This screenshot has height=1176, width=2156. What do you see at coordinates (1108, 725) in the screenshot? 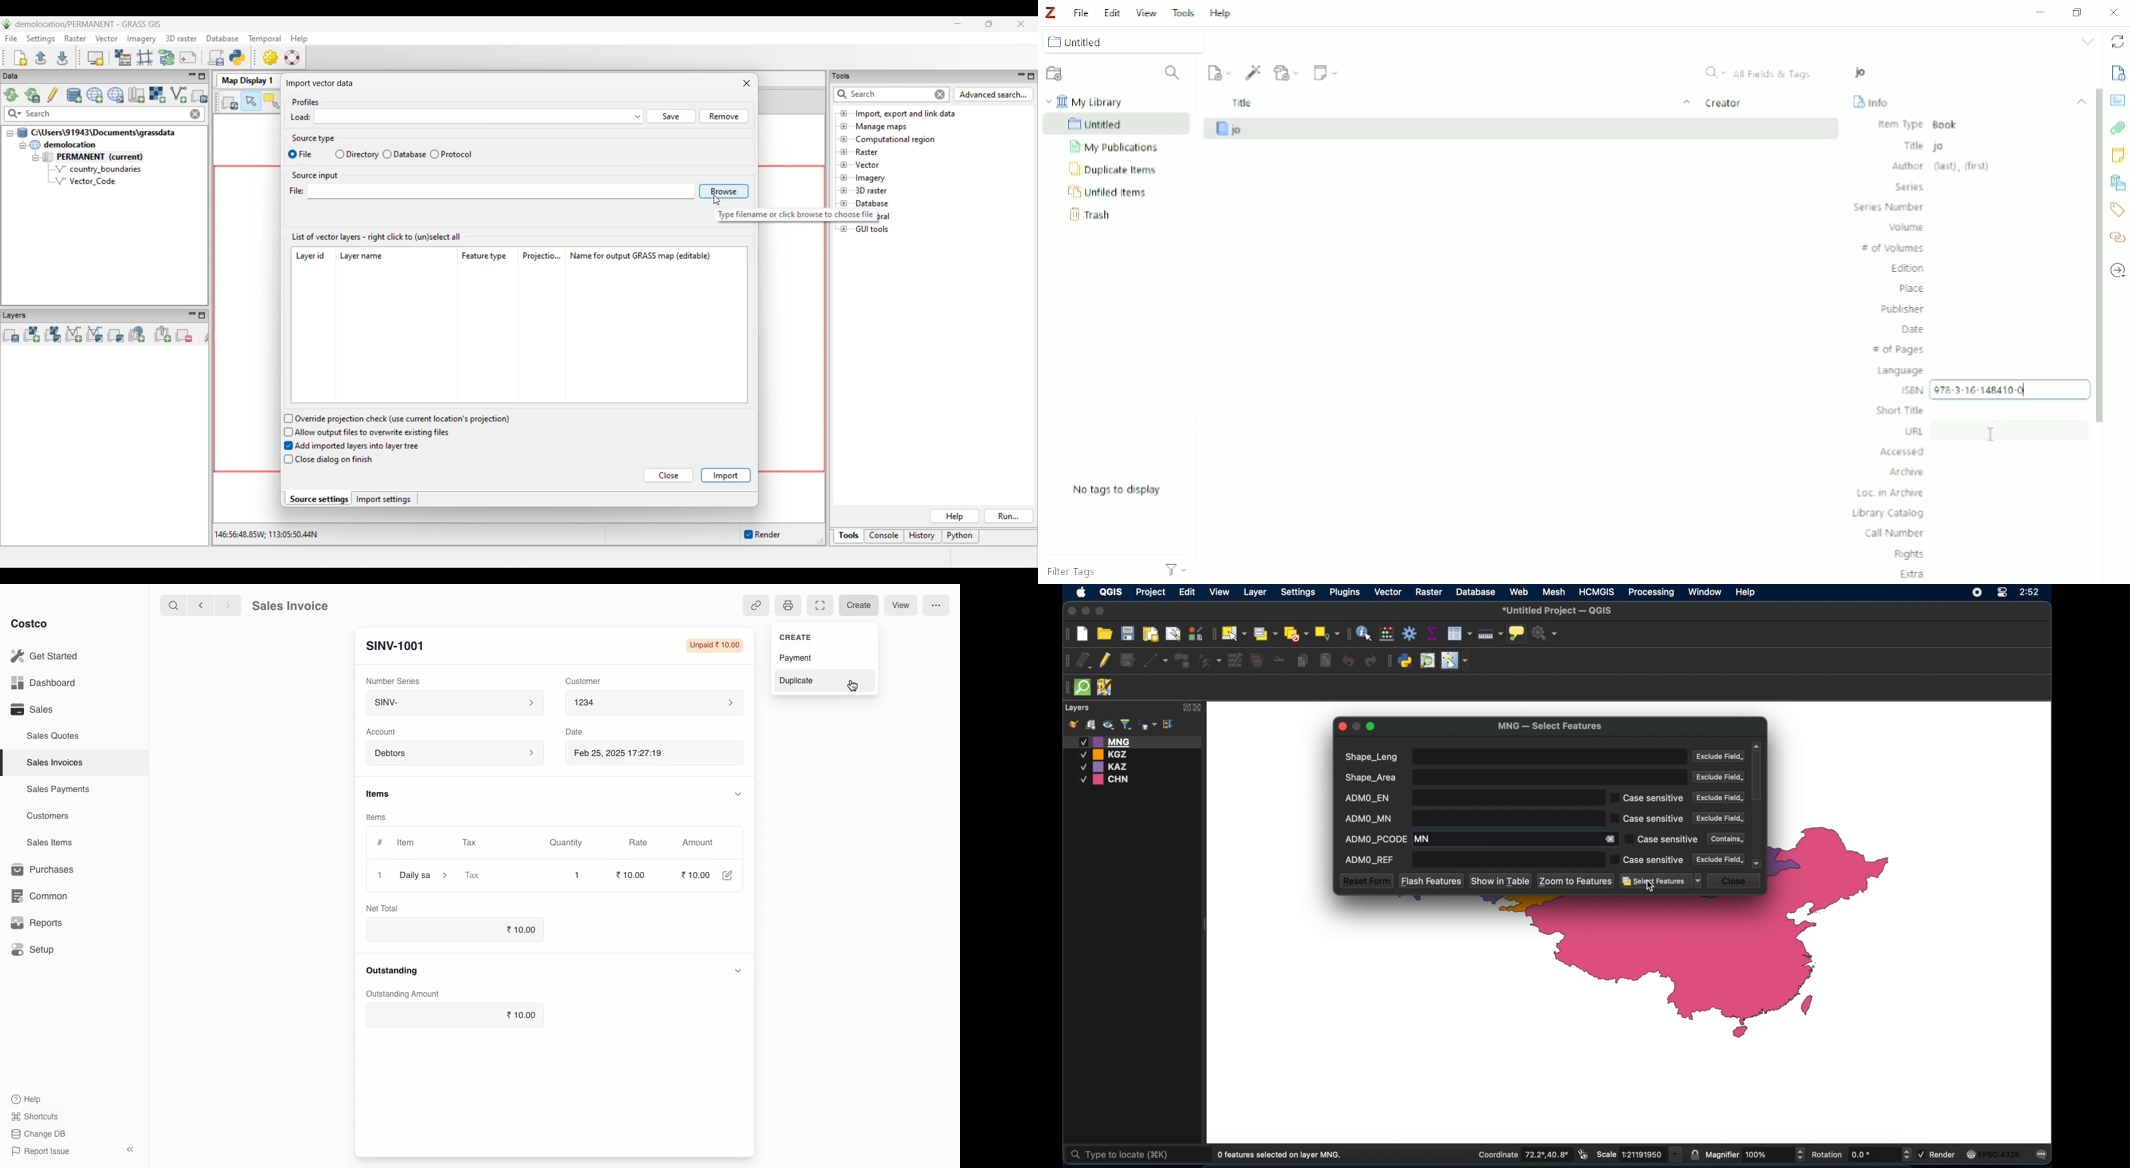
I see `manage map theme` at bounding box center [1108, 725].